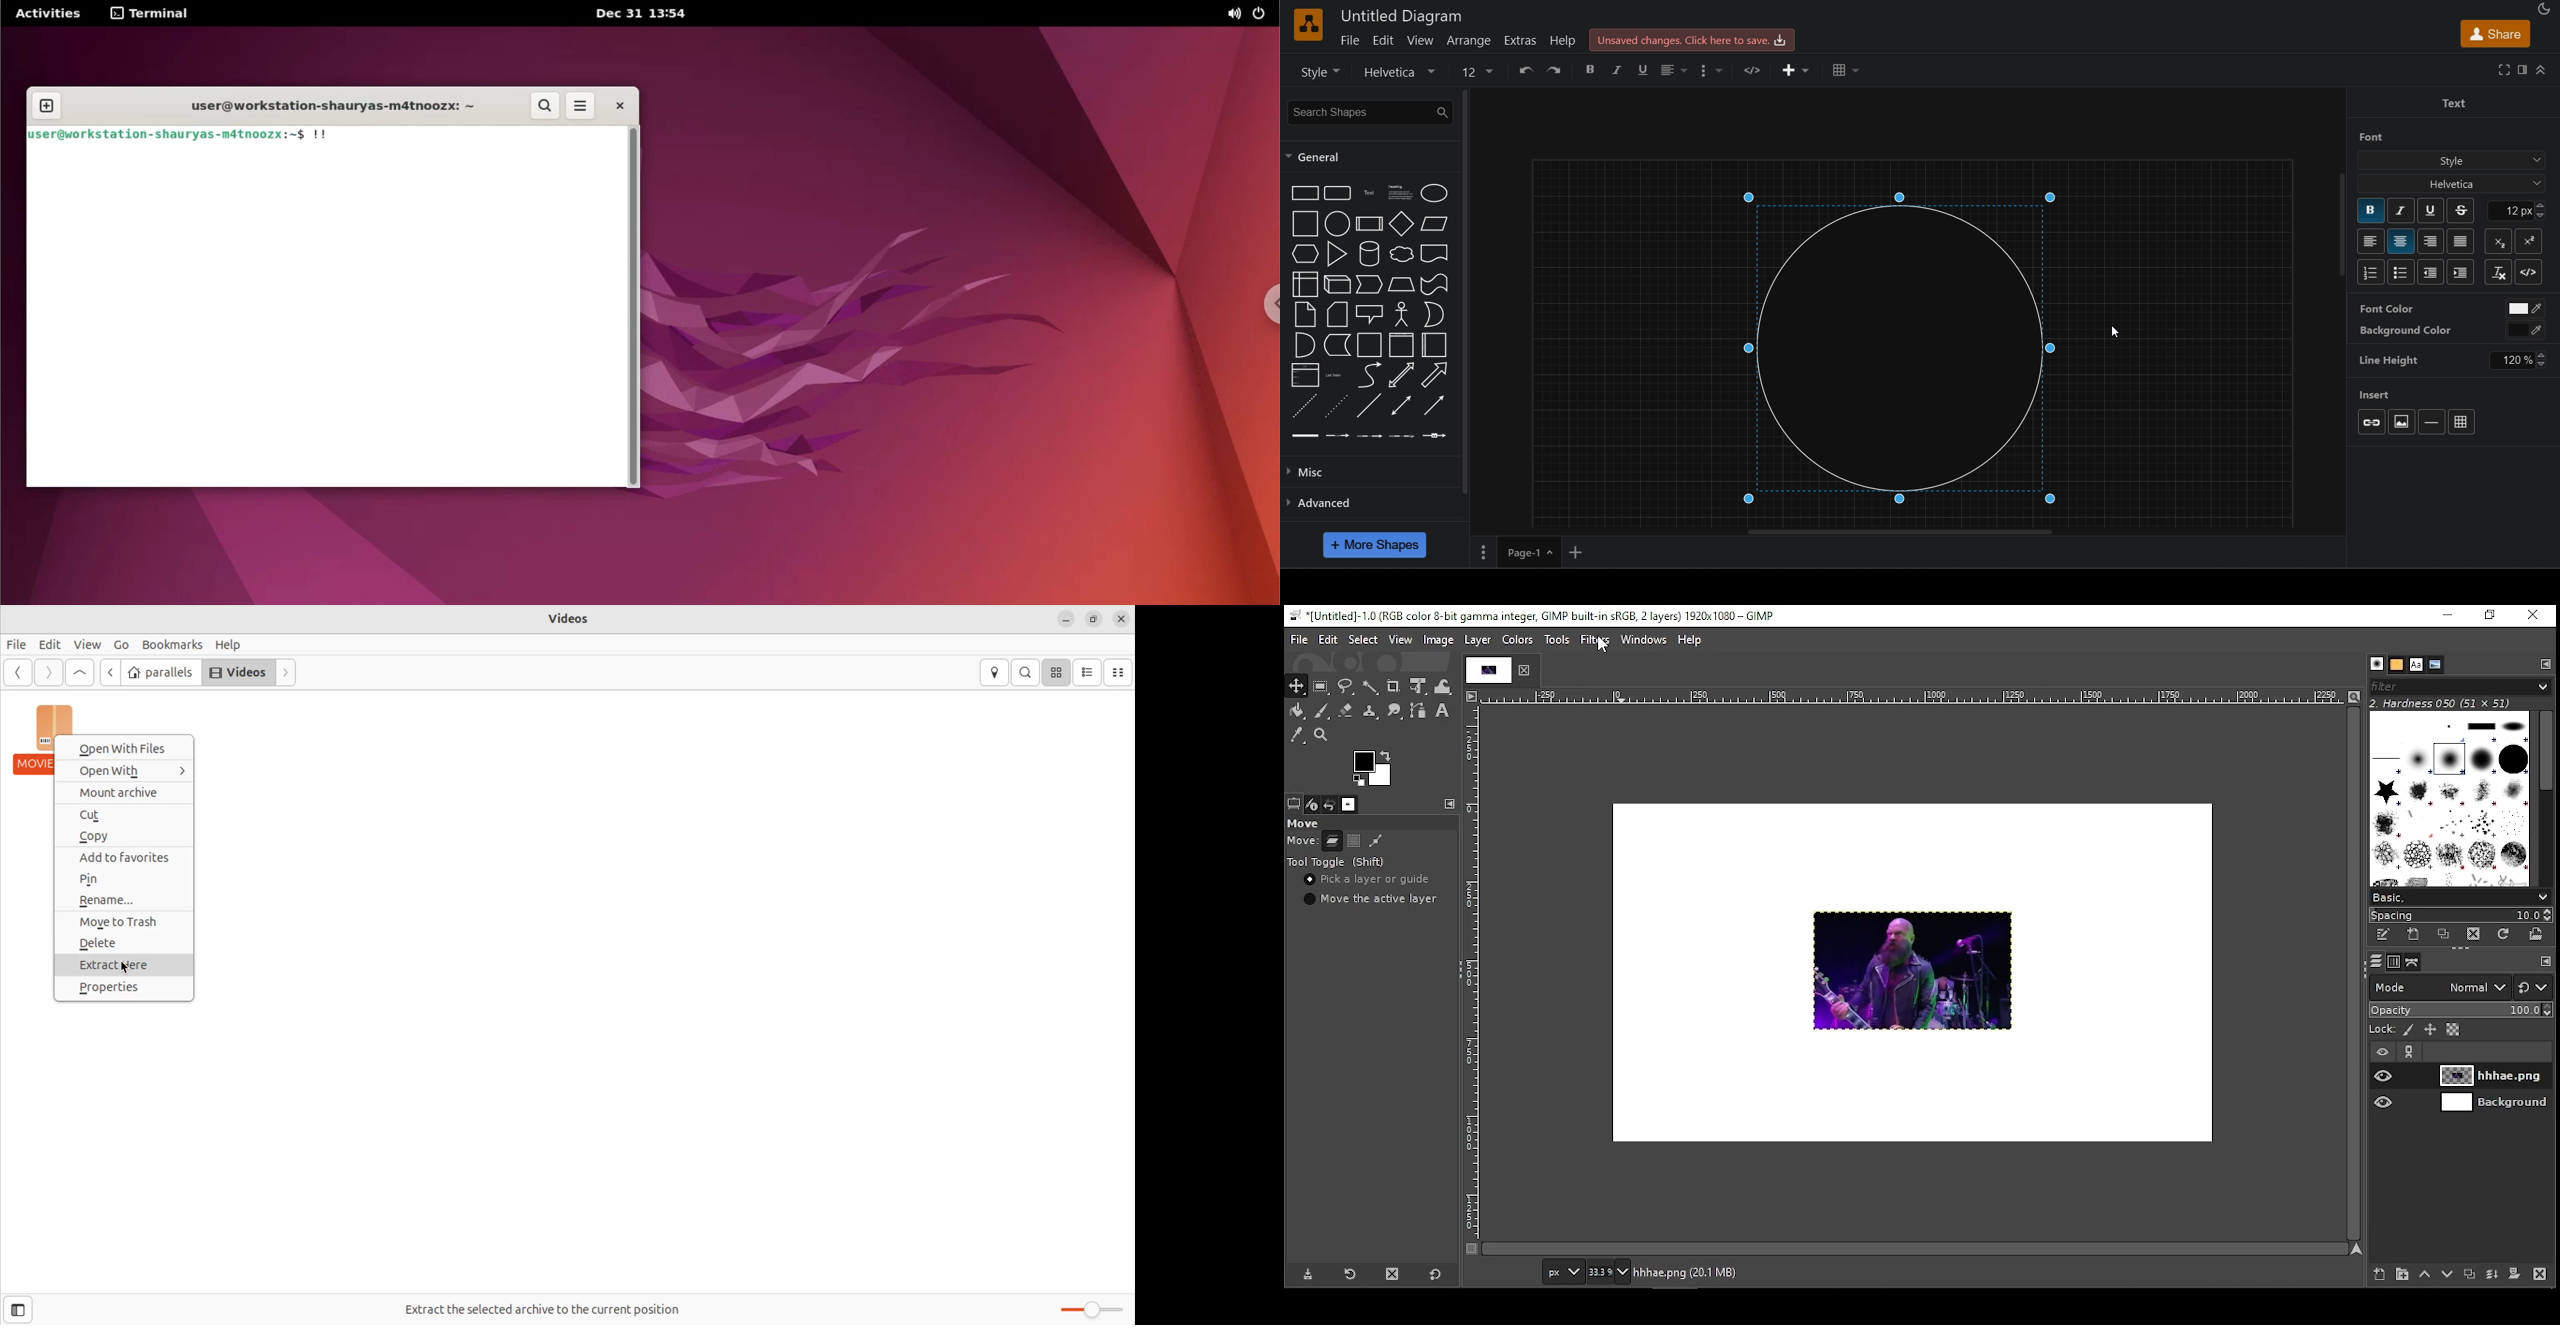 The image size is (2576, 1344). What do you see at coordinates (2497, 241) in the screenshot?
I see `subscript` at bounding box center [2497, 241].